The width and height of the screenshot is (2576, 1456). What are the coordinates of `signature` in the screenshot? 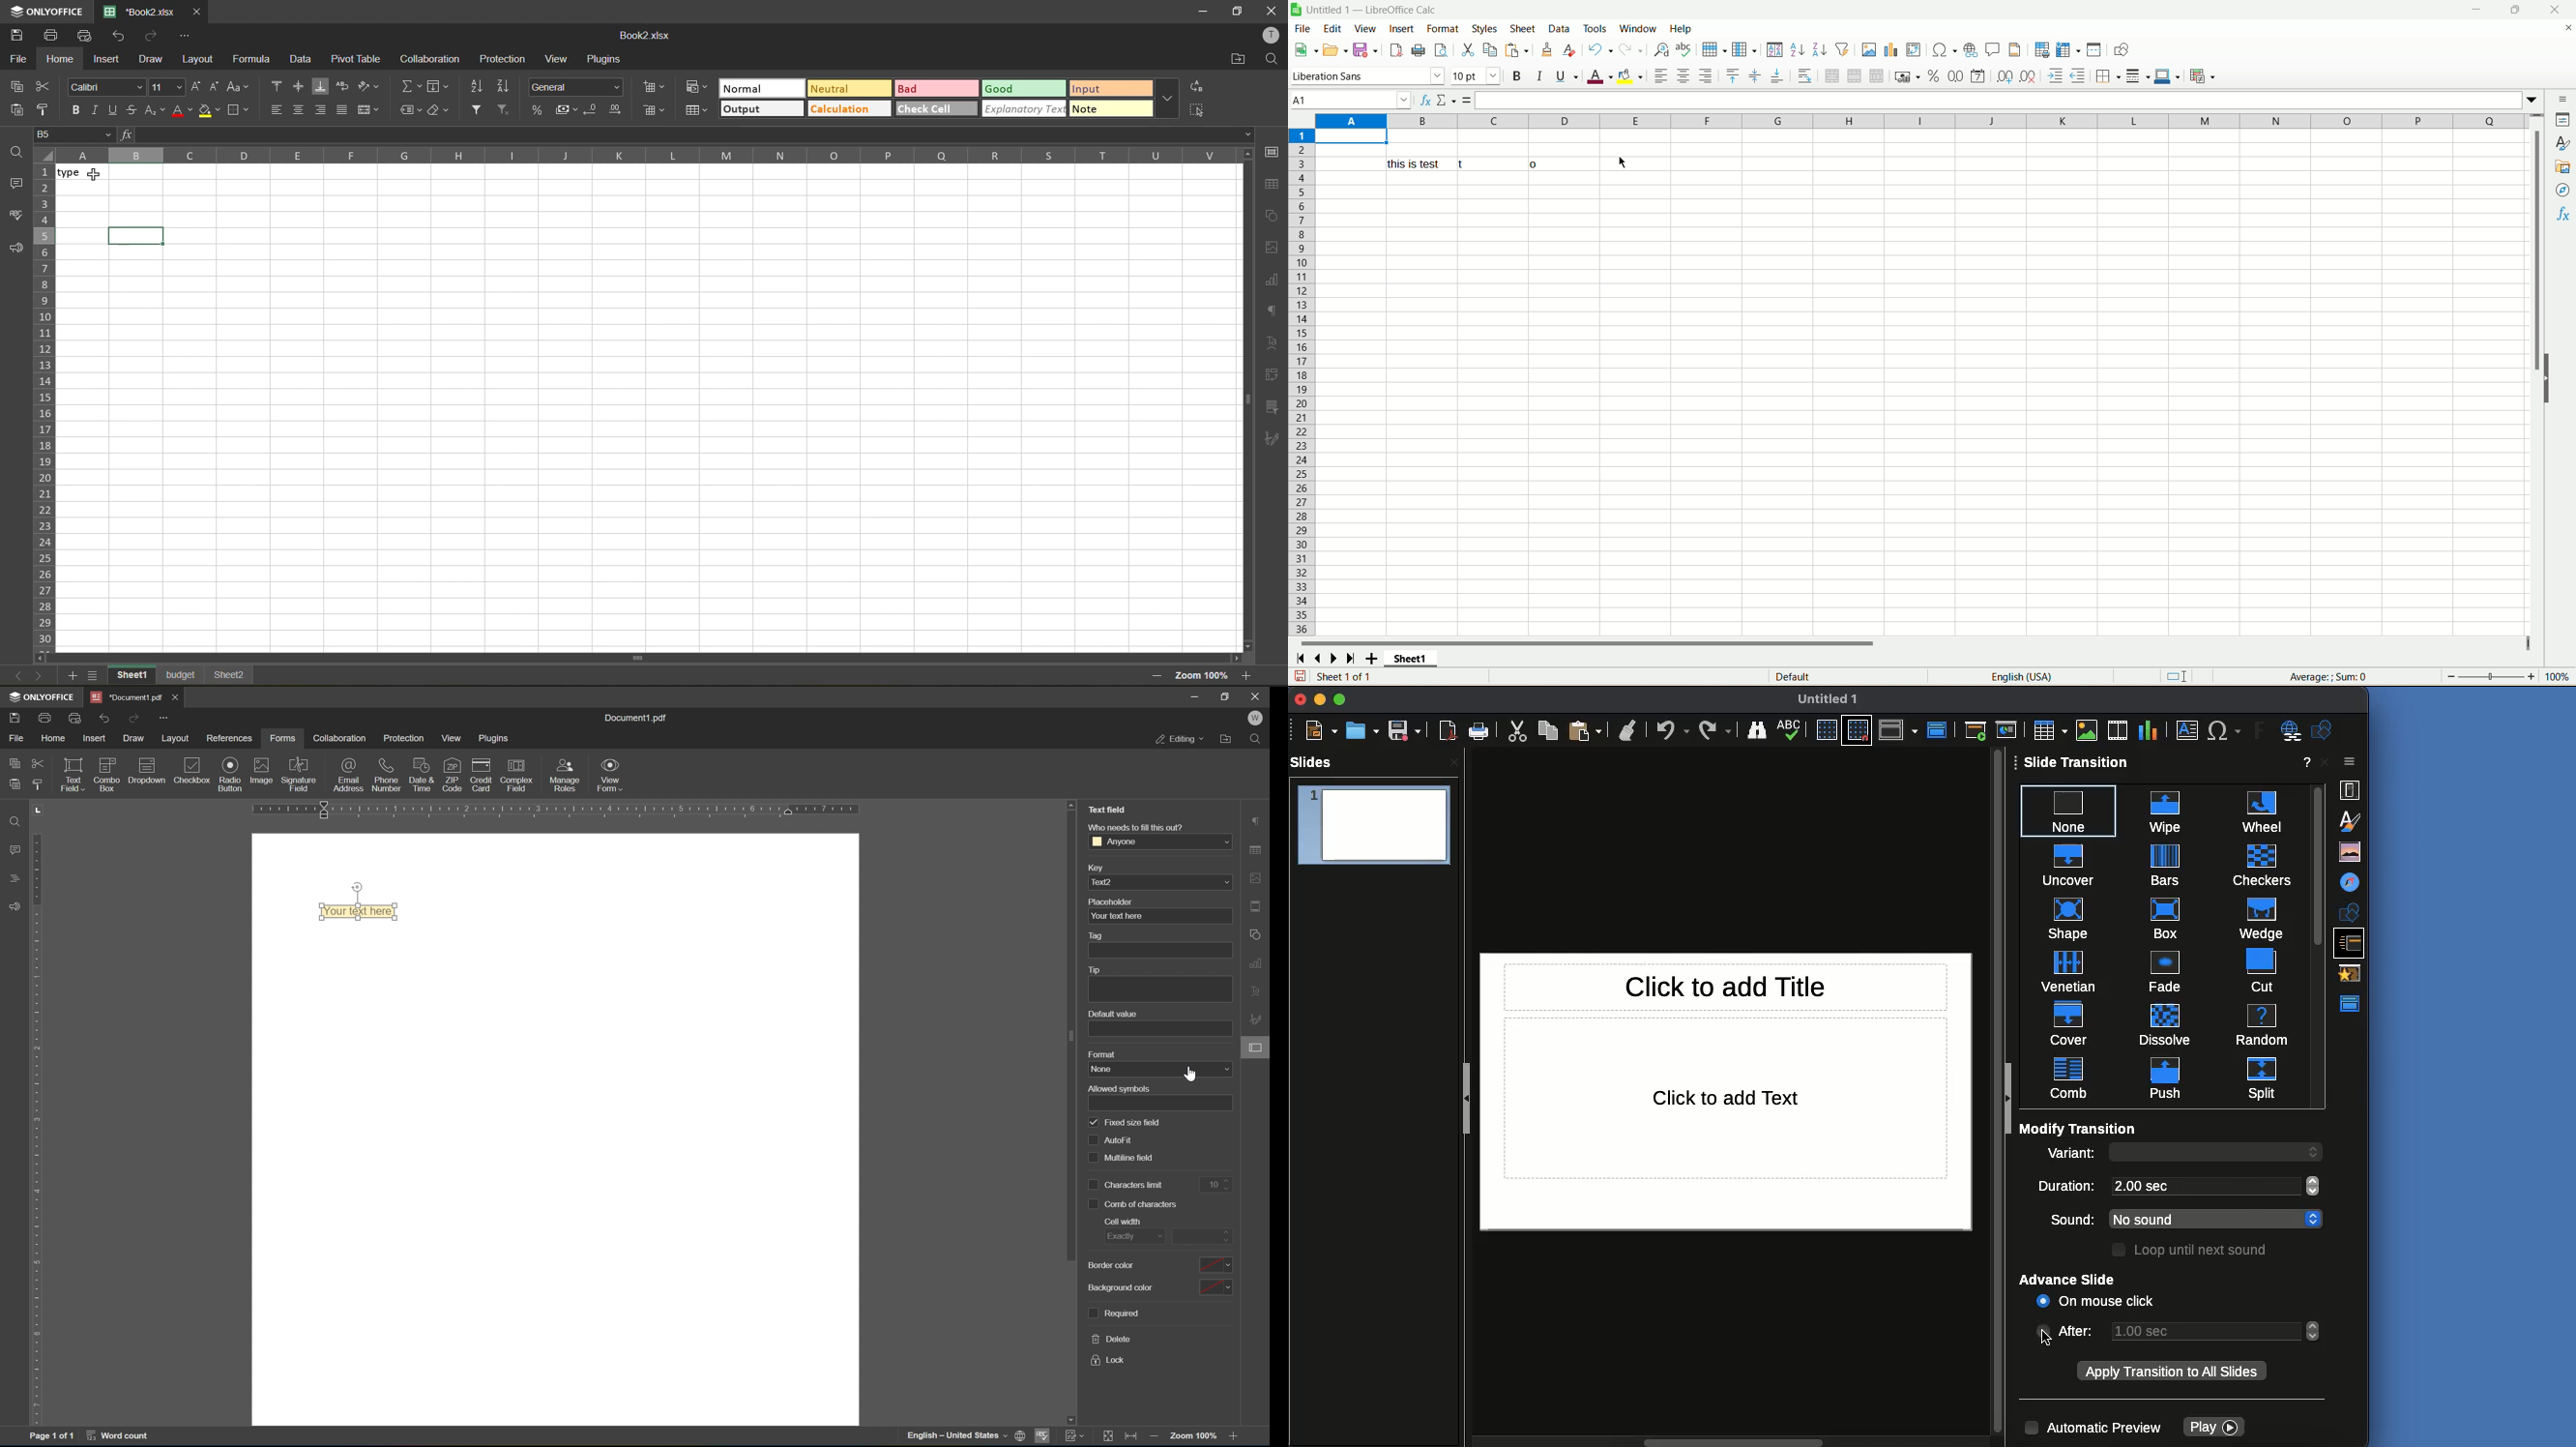 It's located at (1273, 440).